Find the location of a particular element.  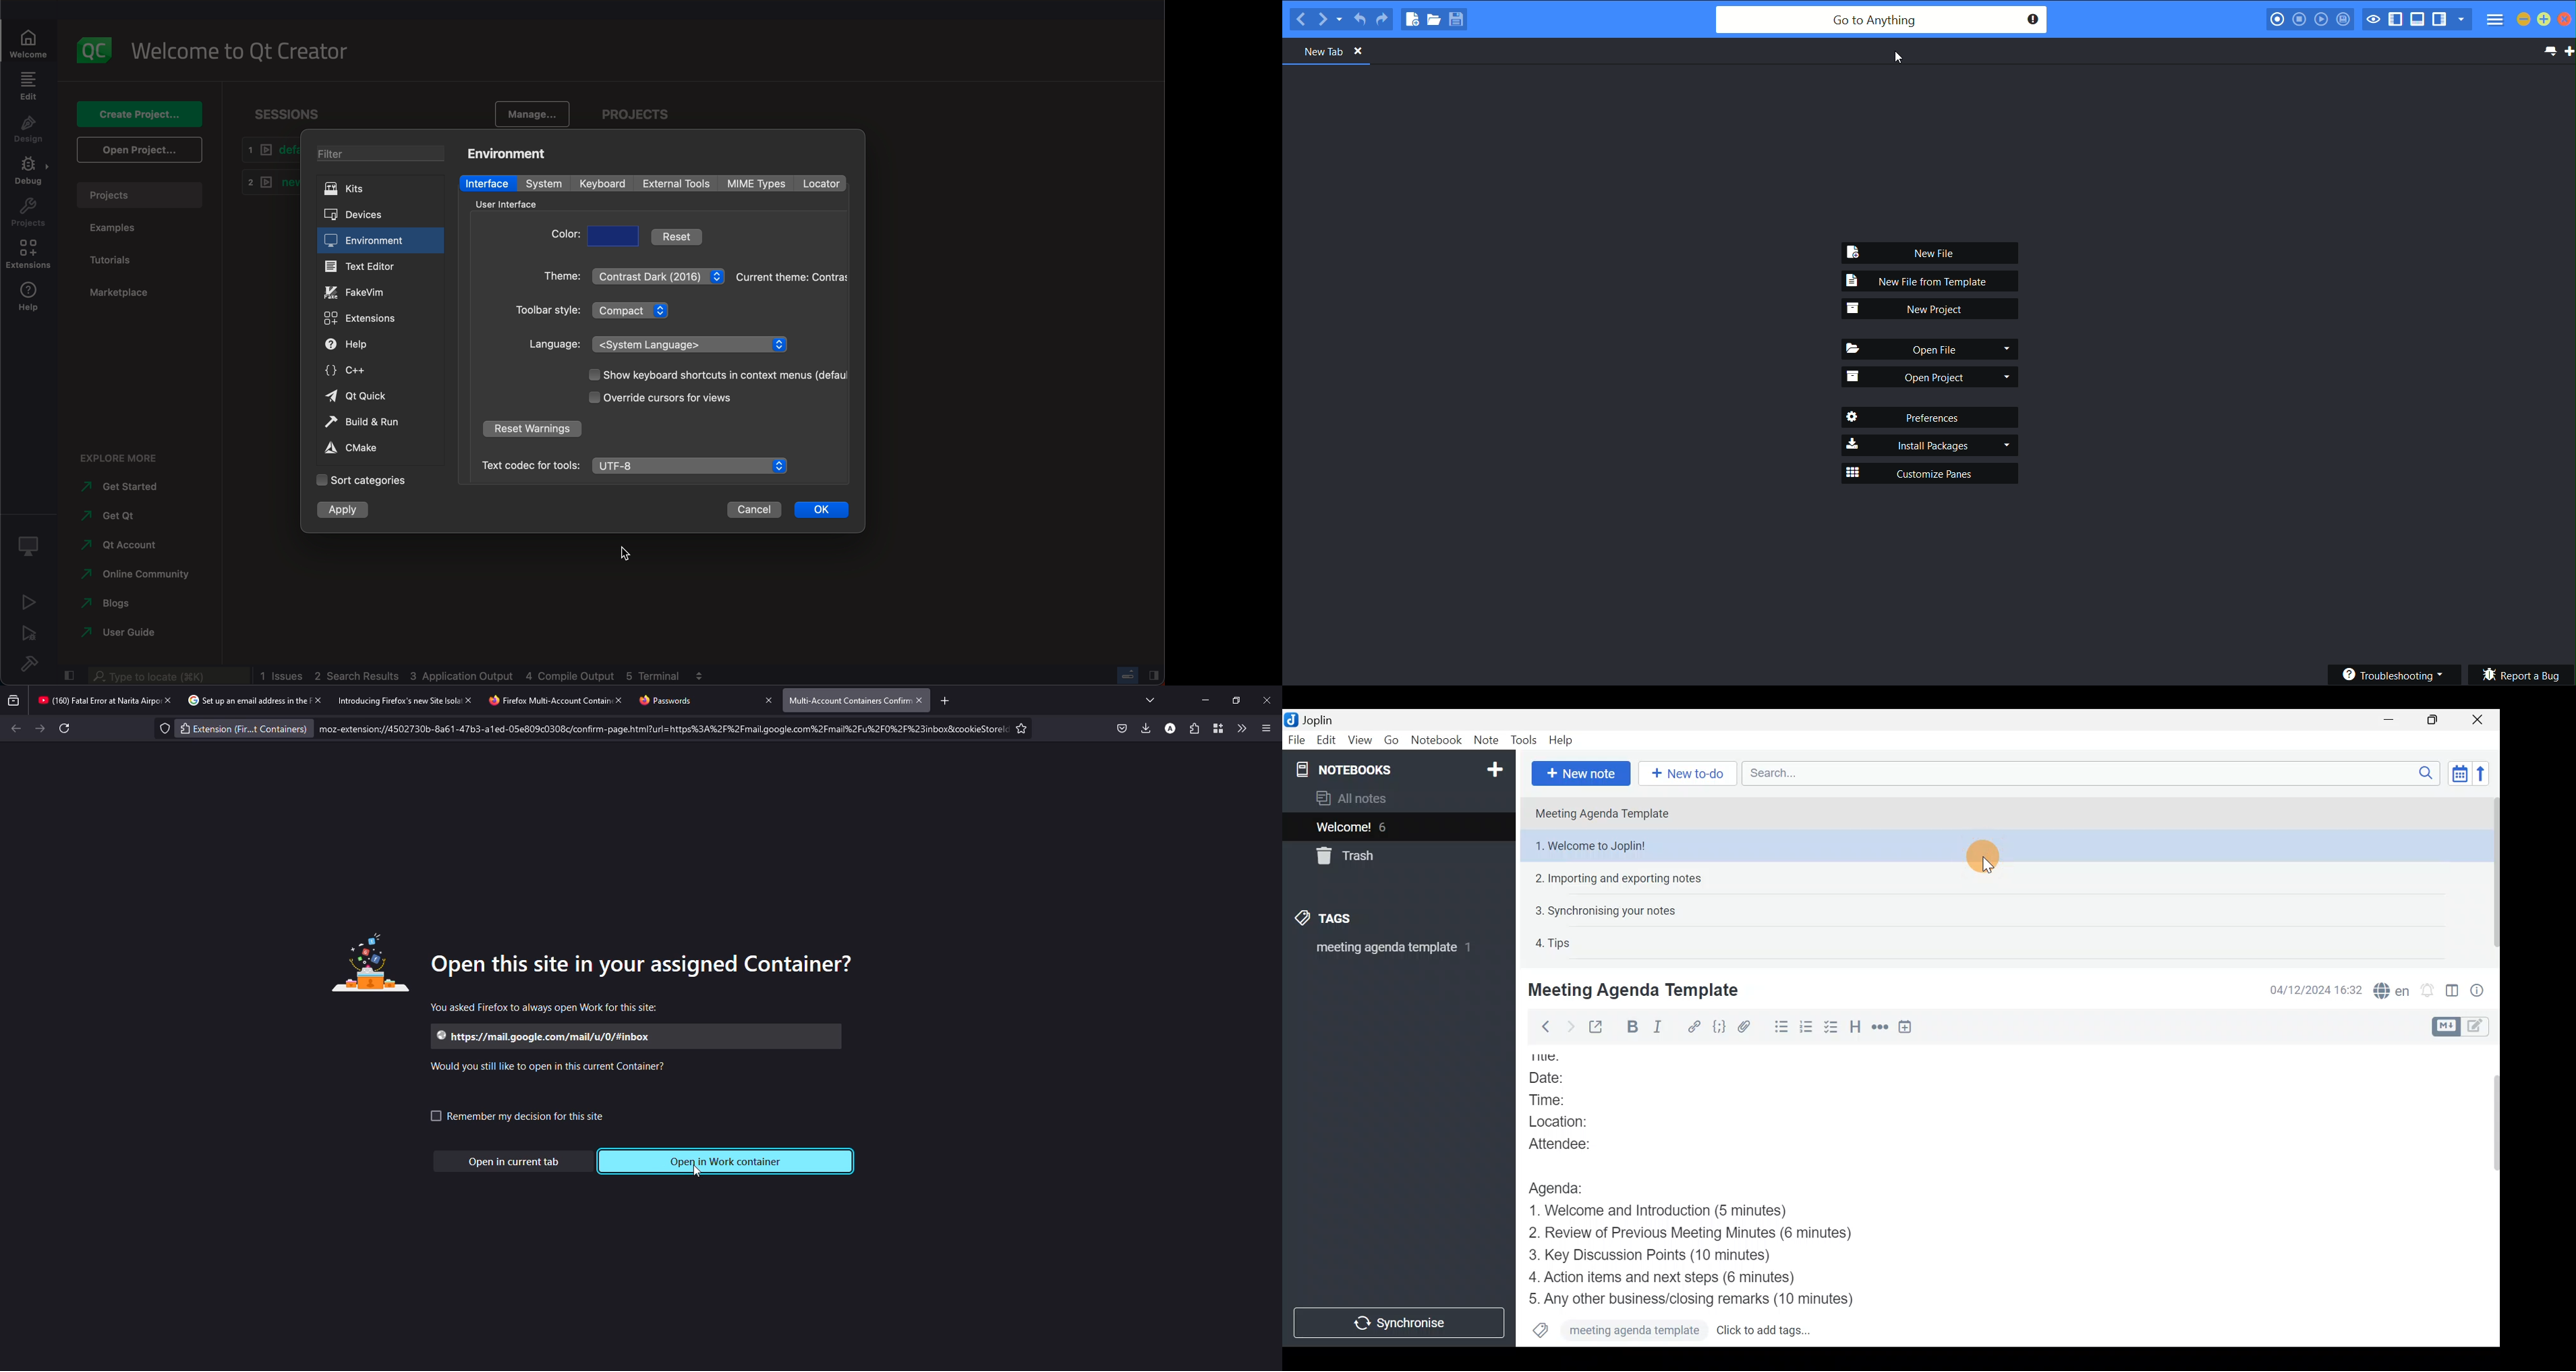

Attach file is located at coordinates (1750, 1027).